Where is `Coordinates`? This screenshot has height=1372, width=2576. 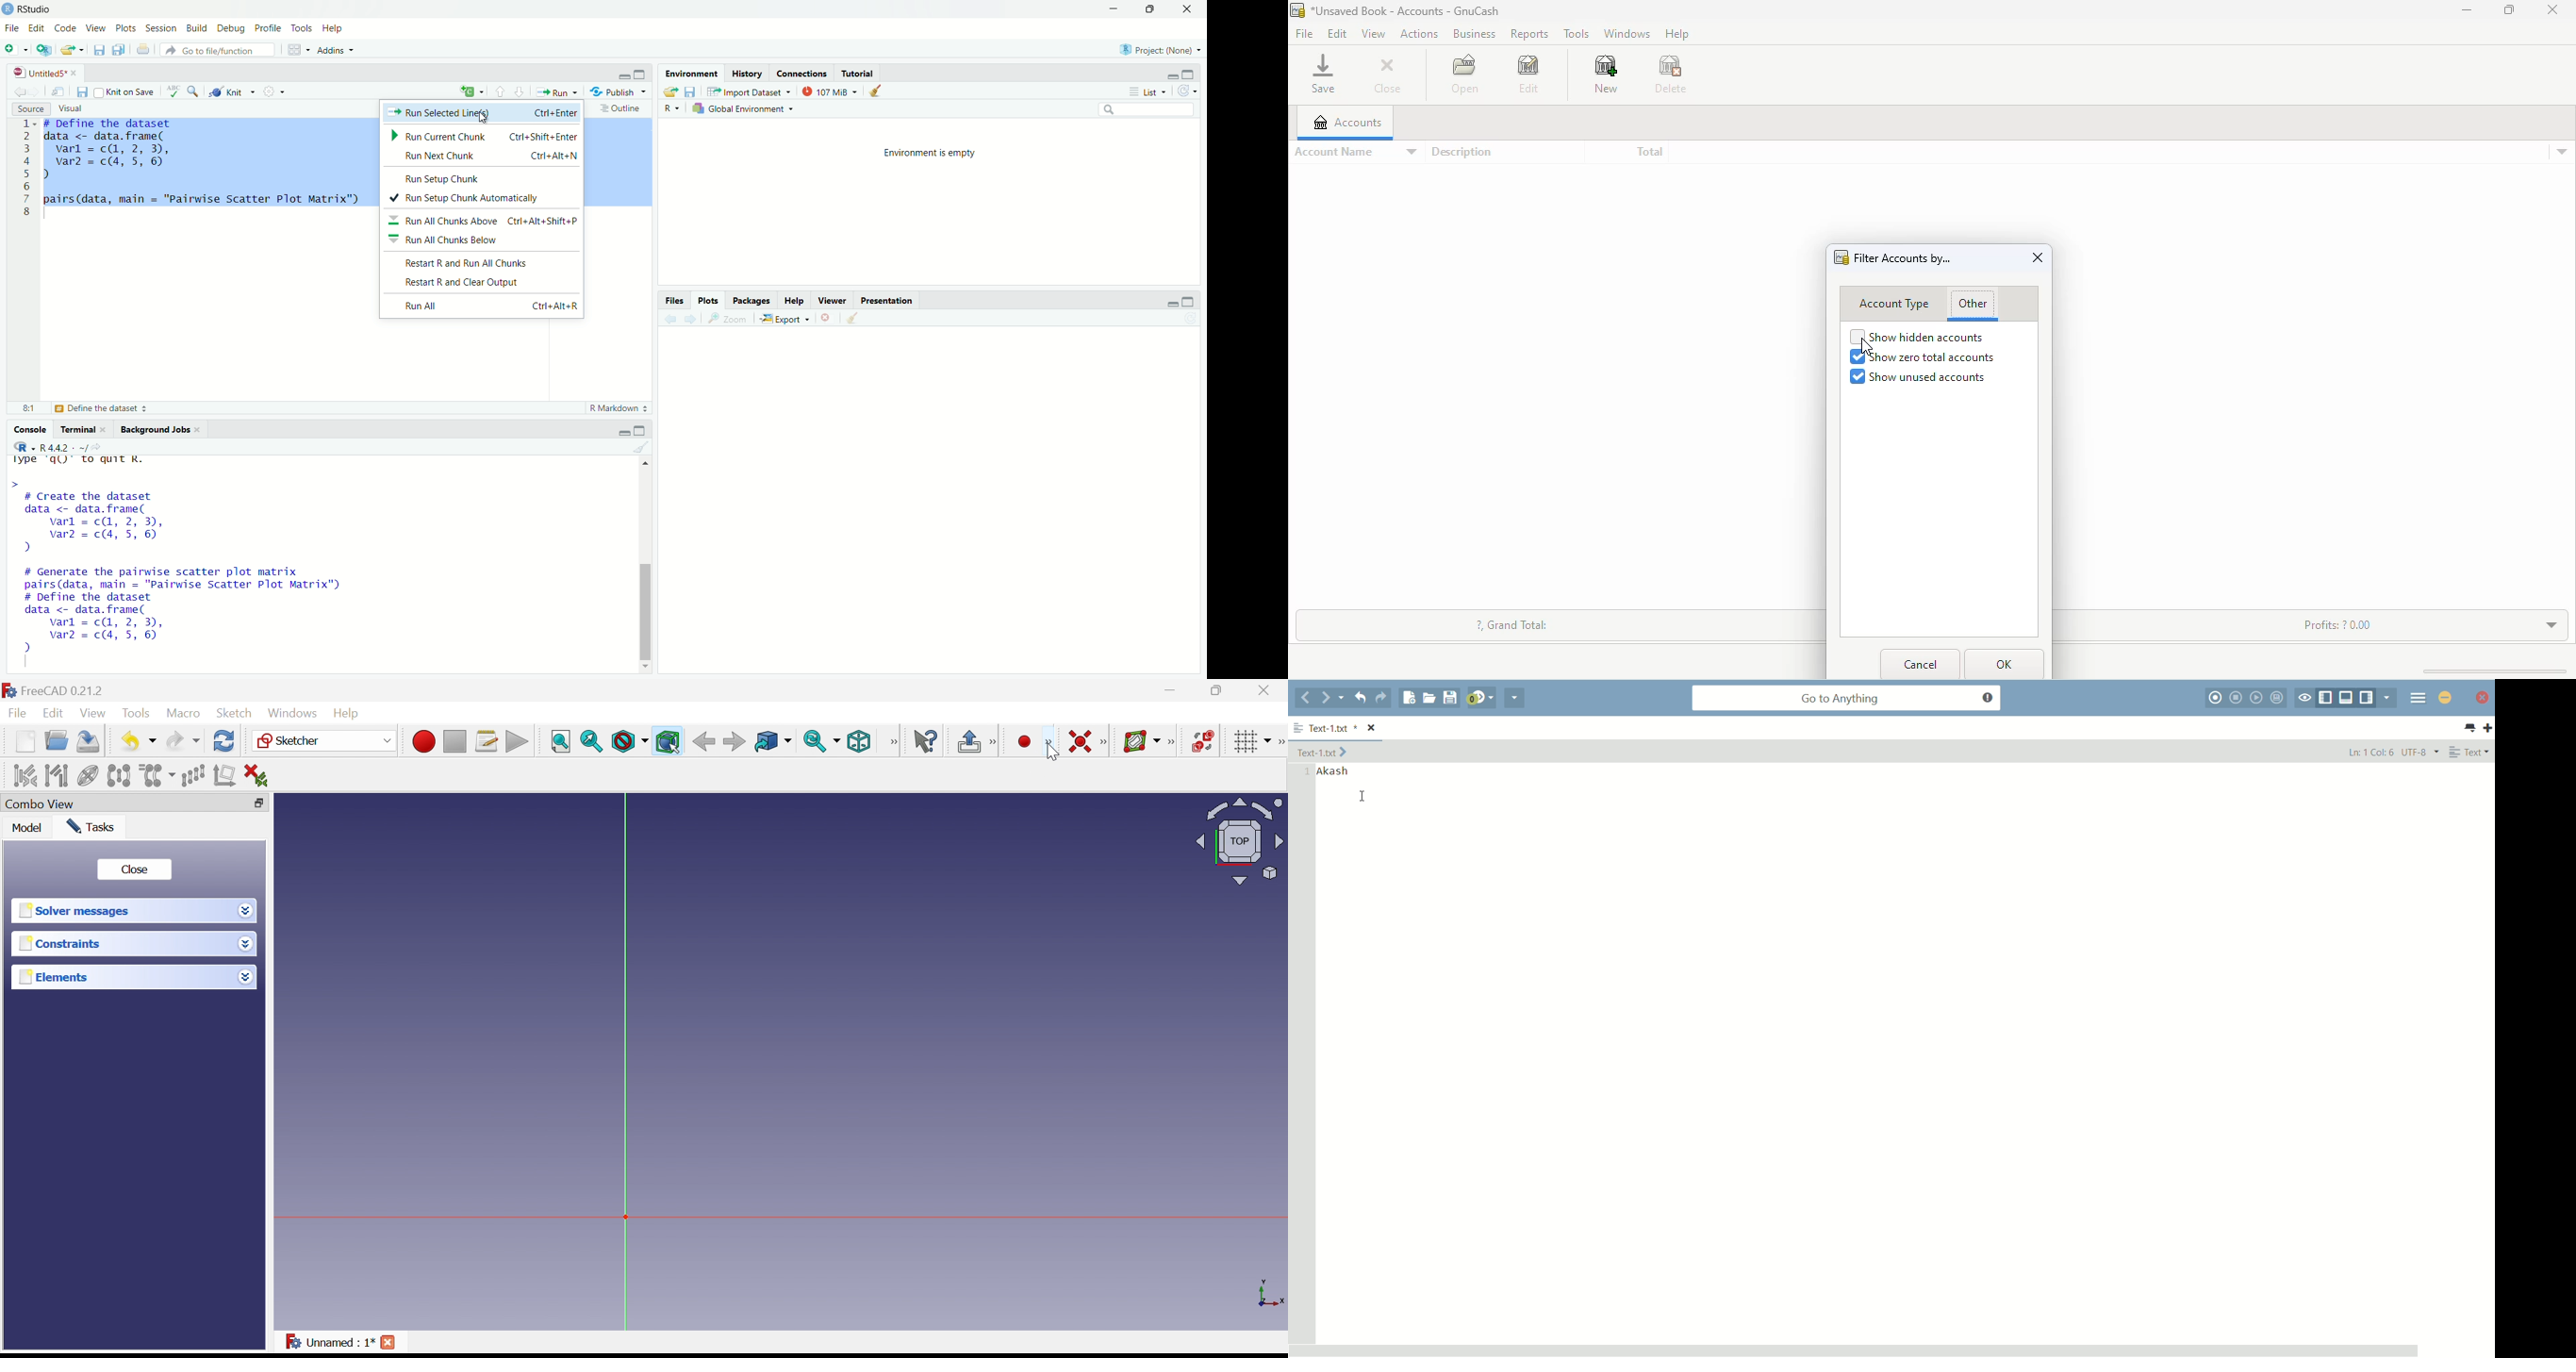
Coordinates is located at coordinates (802, 73).